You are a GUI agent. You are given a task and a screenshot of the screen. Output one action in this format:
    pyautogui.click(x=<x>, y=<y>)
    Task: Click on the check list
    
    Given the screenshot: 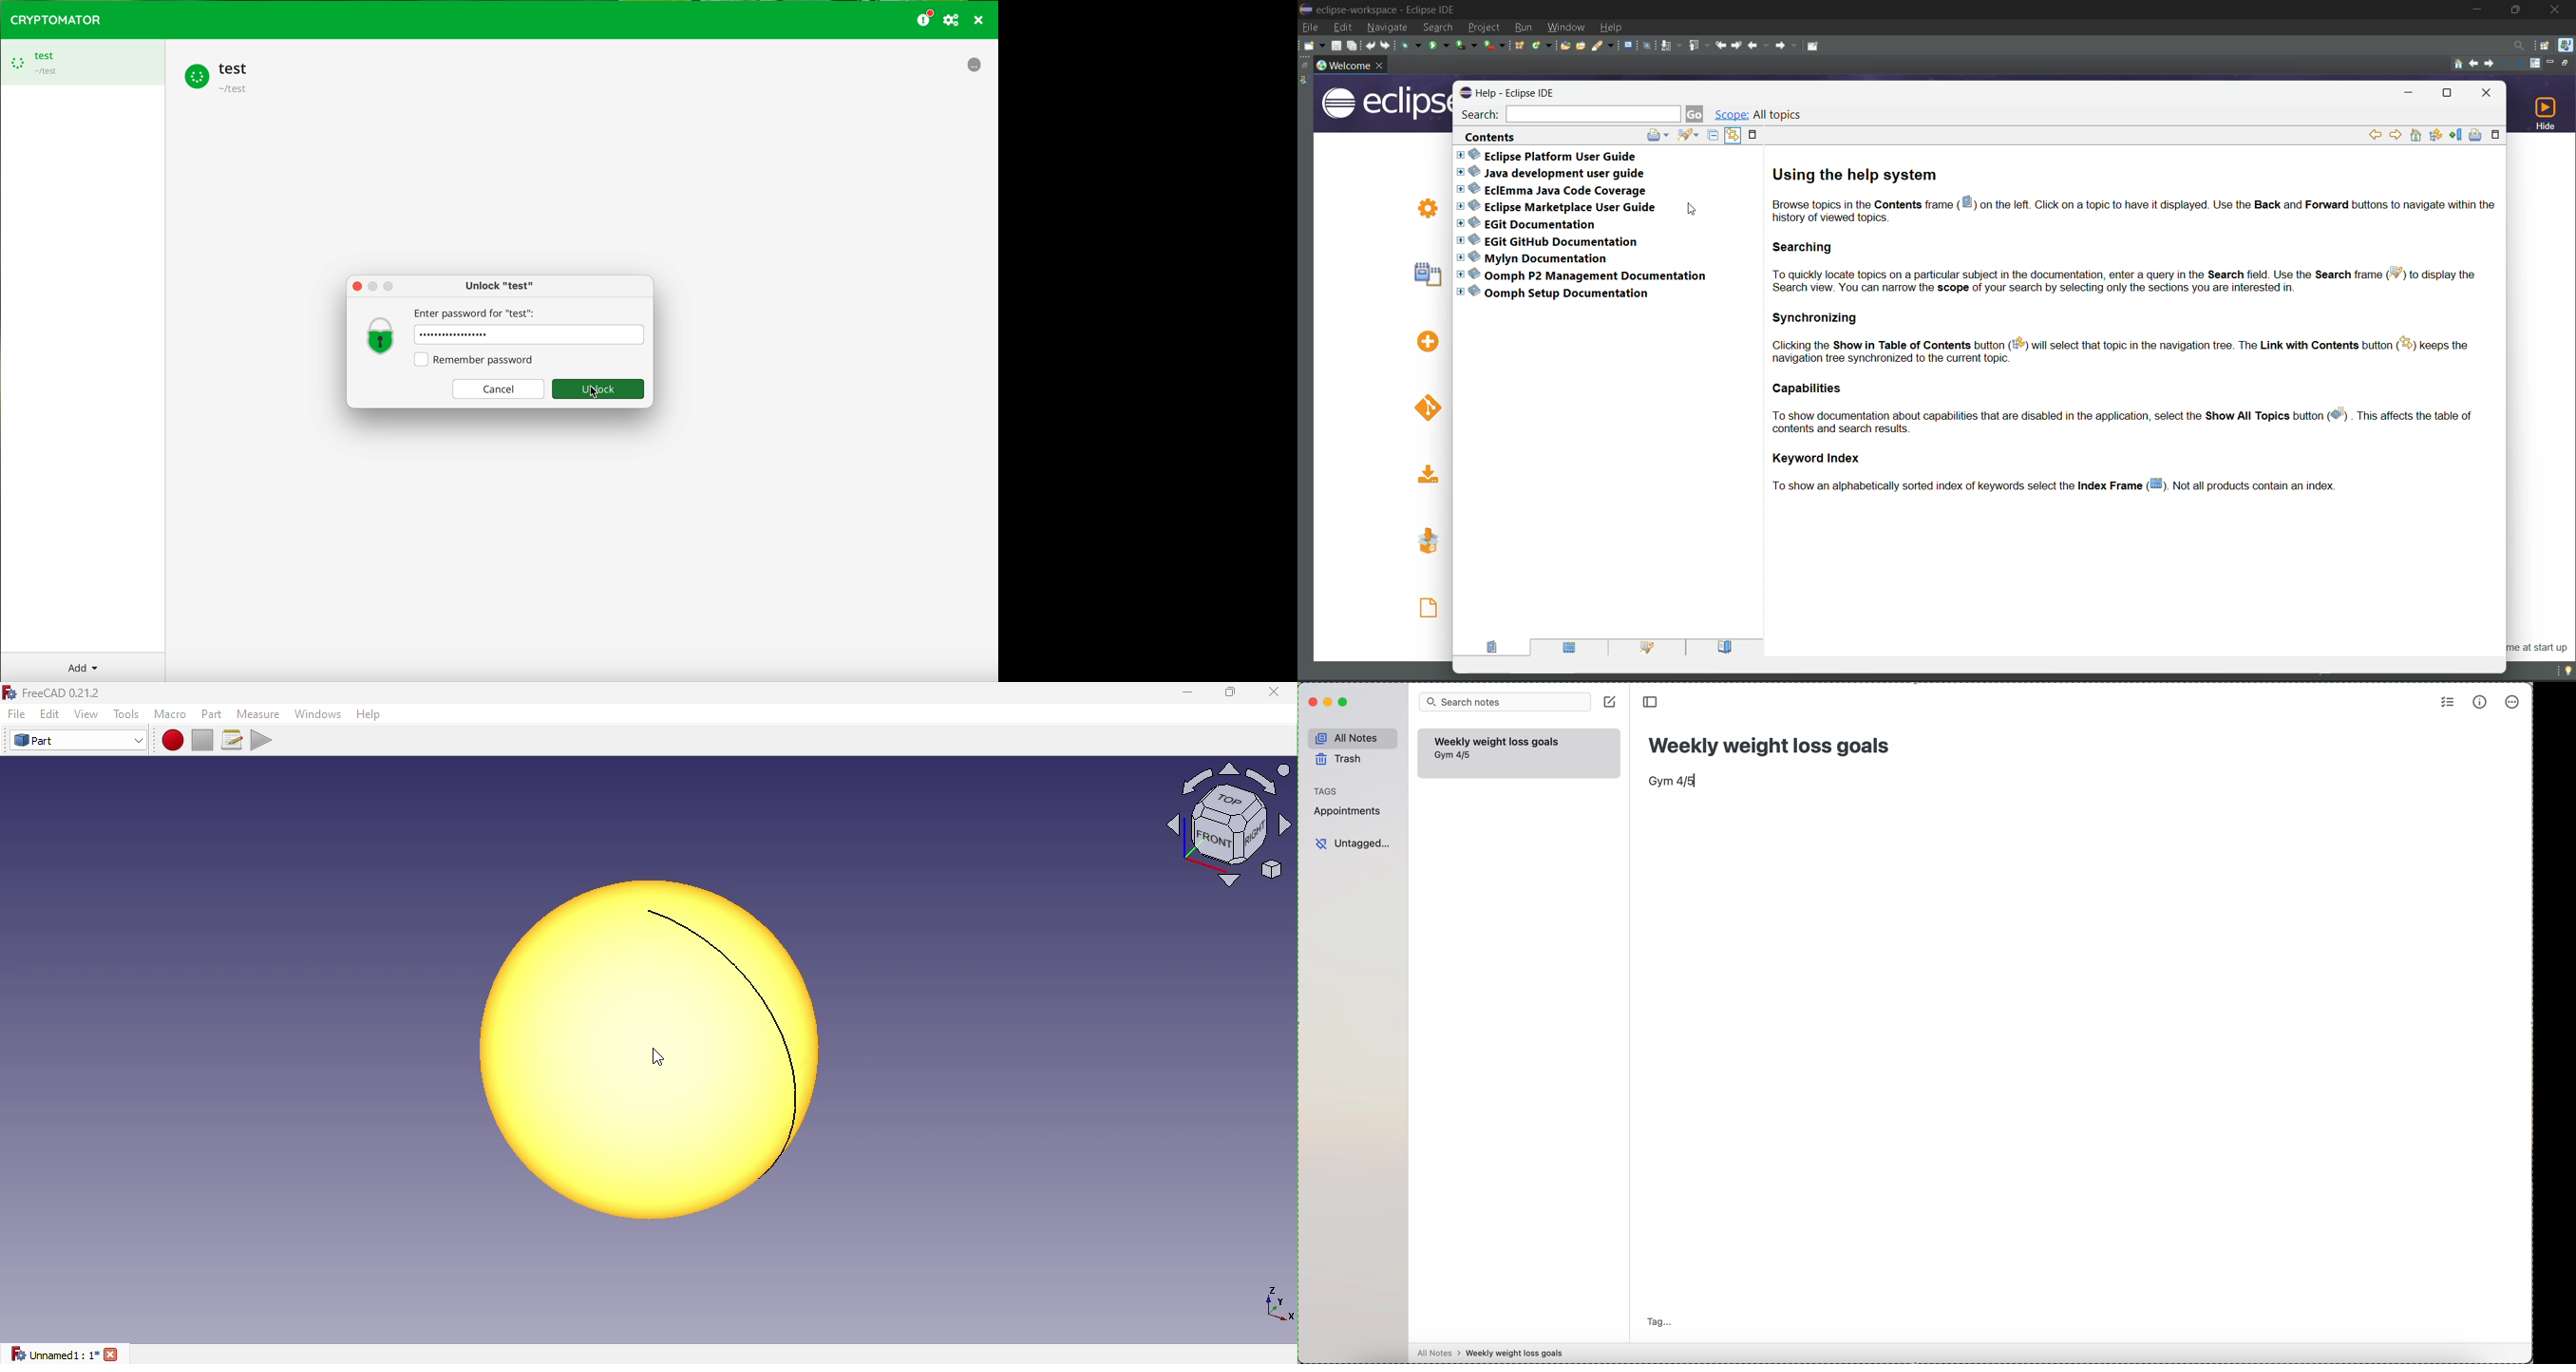 What is the action you would take?
    pyautogui.click(x=2446, y=703)
    